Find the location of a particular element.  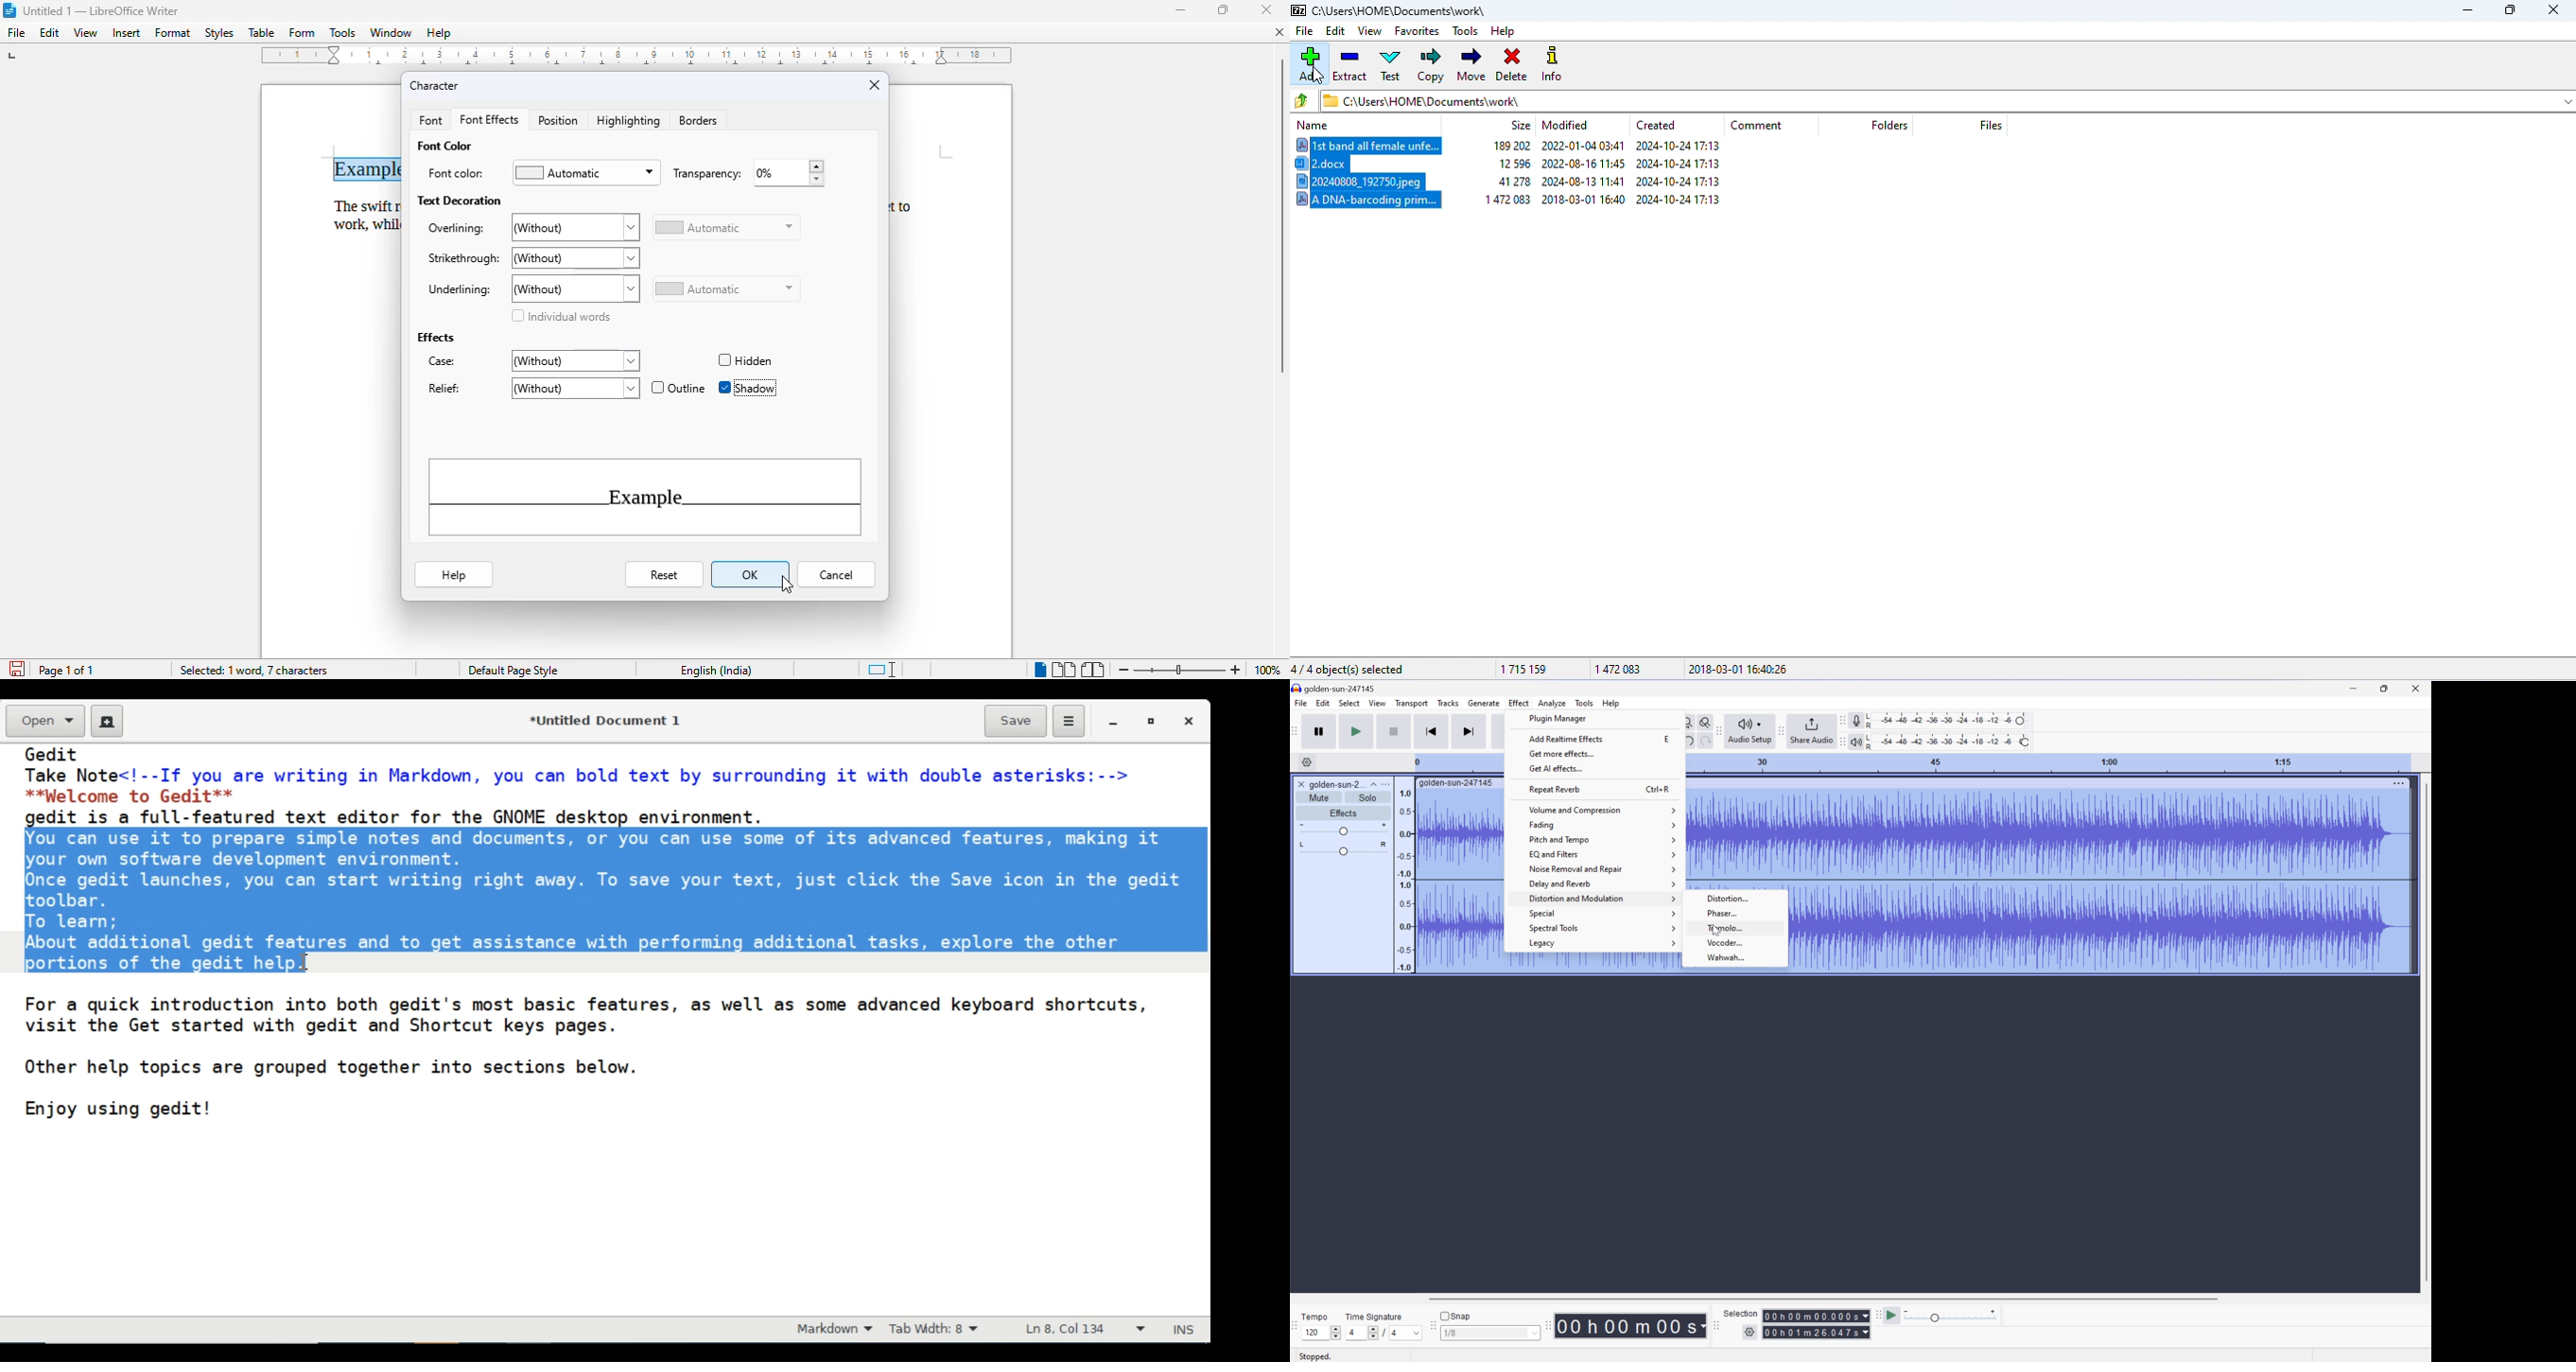

Play at speed is located at coordinates (1894, 1314).